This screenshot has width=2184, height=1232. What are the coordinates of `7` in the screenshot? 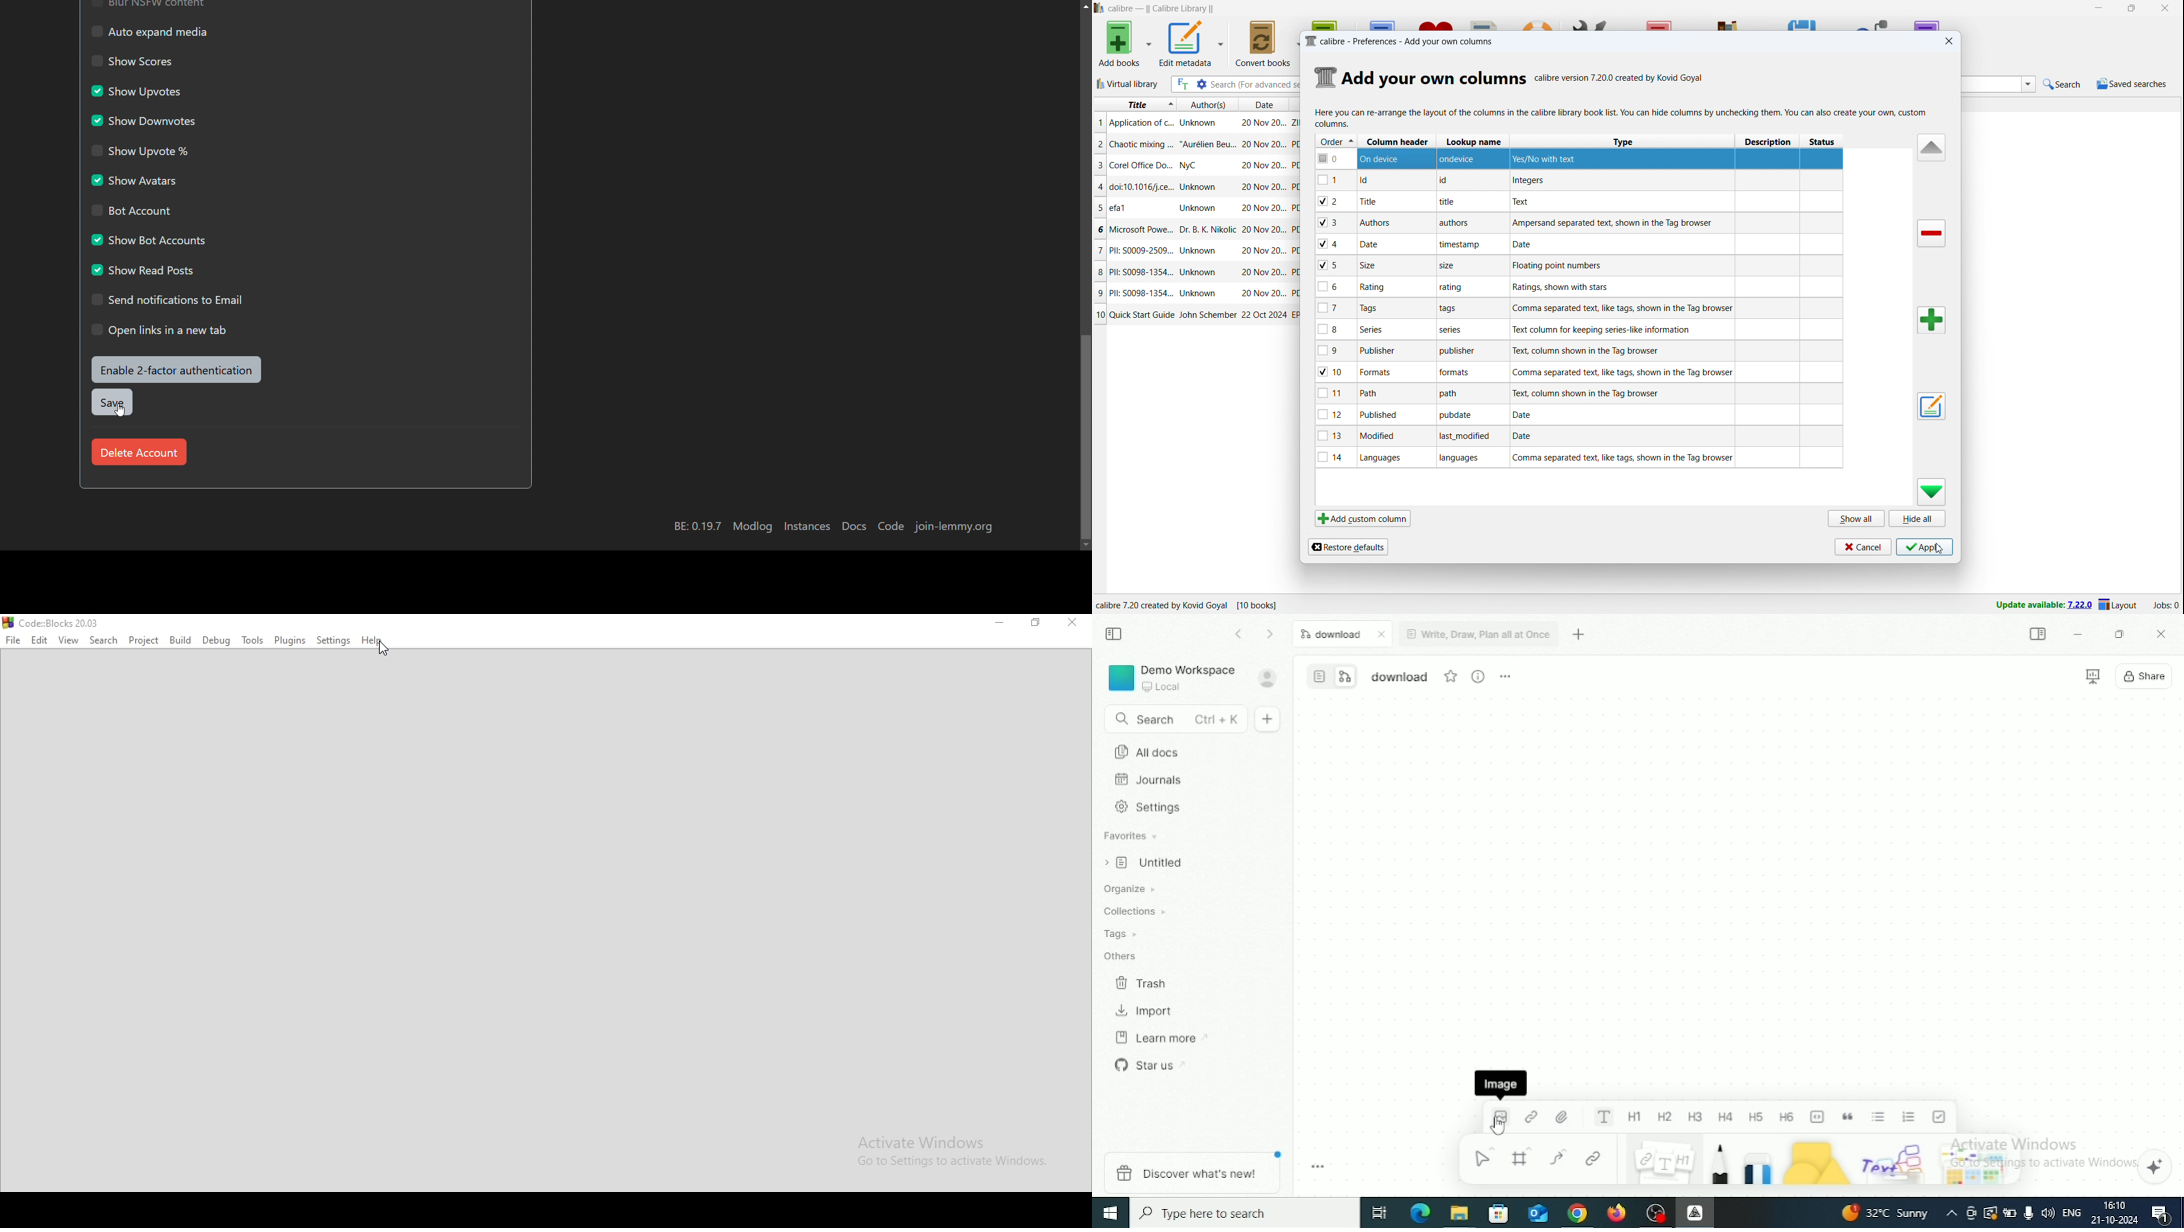 It's located at (1333, 308).